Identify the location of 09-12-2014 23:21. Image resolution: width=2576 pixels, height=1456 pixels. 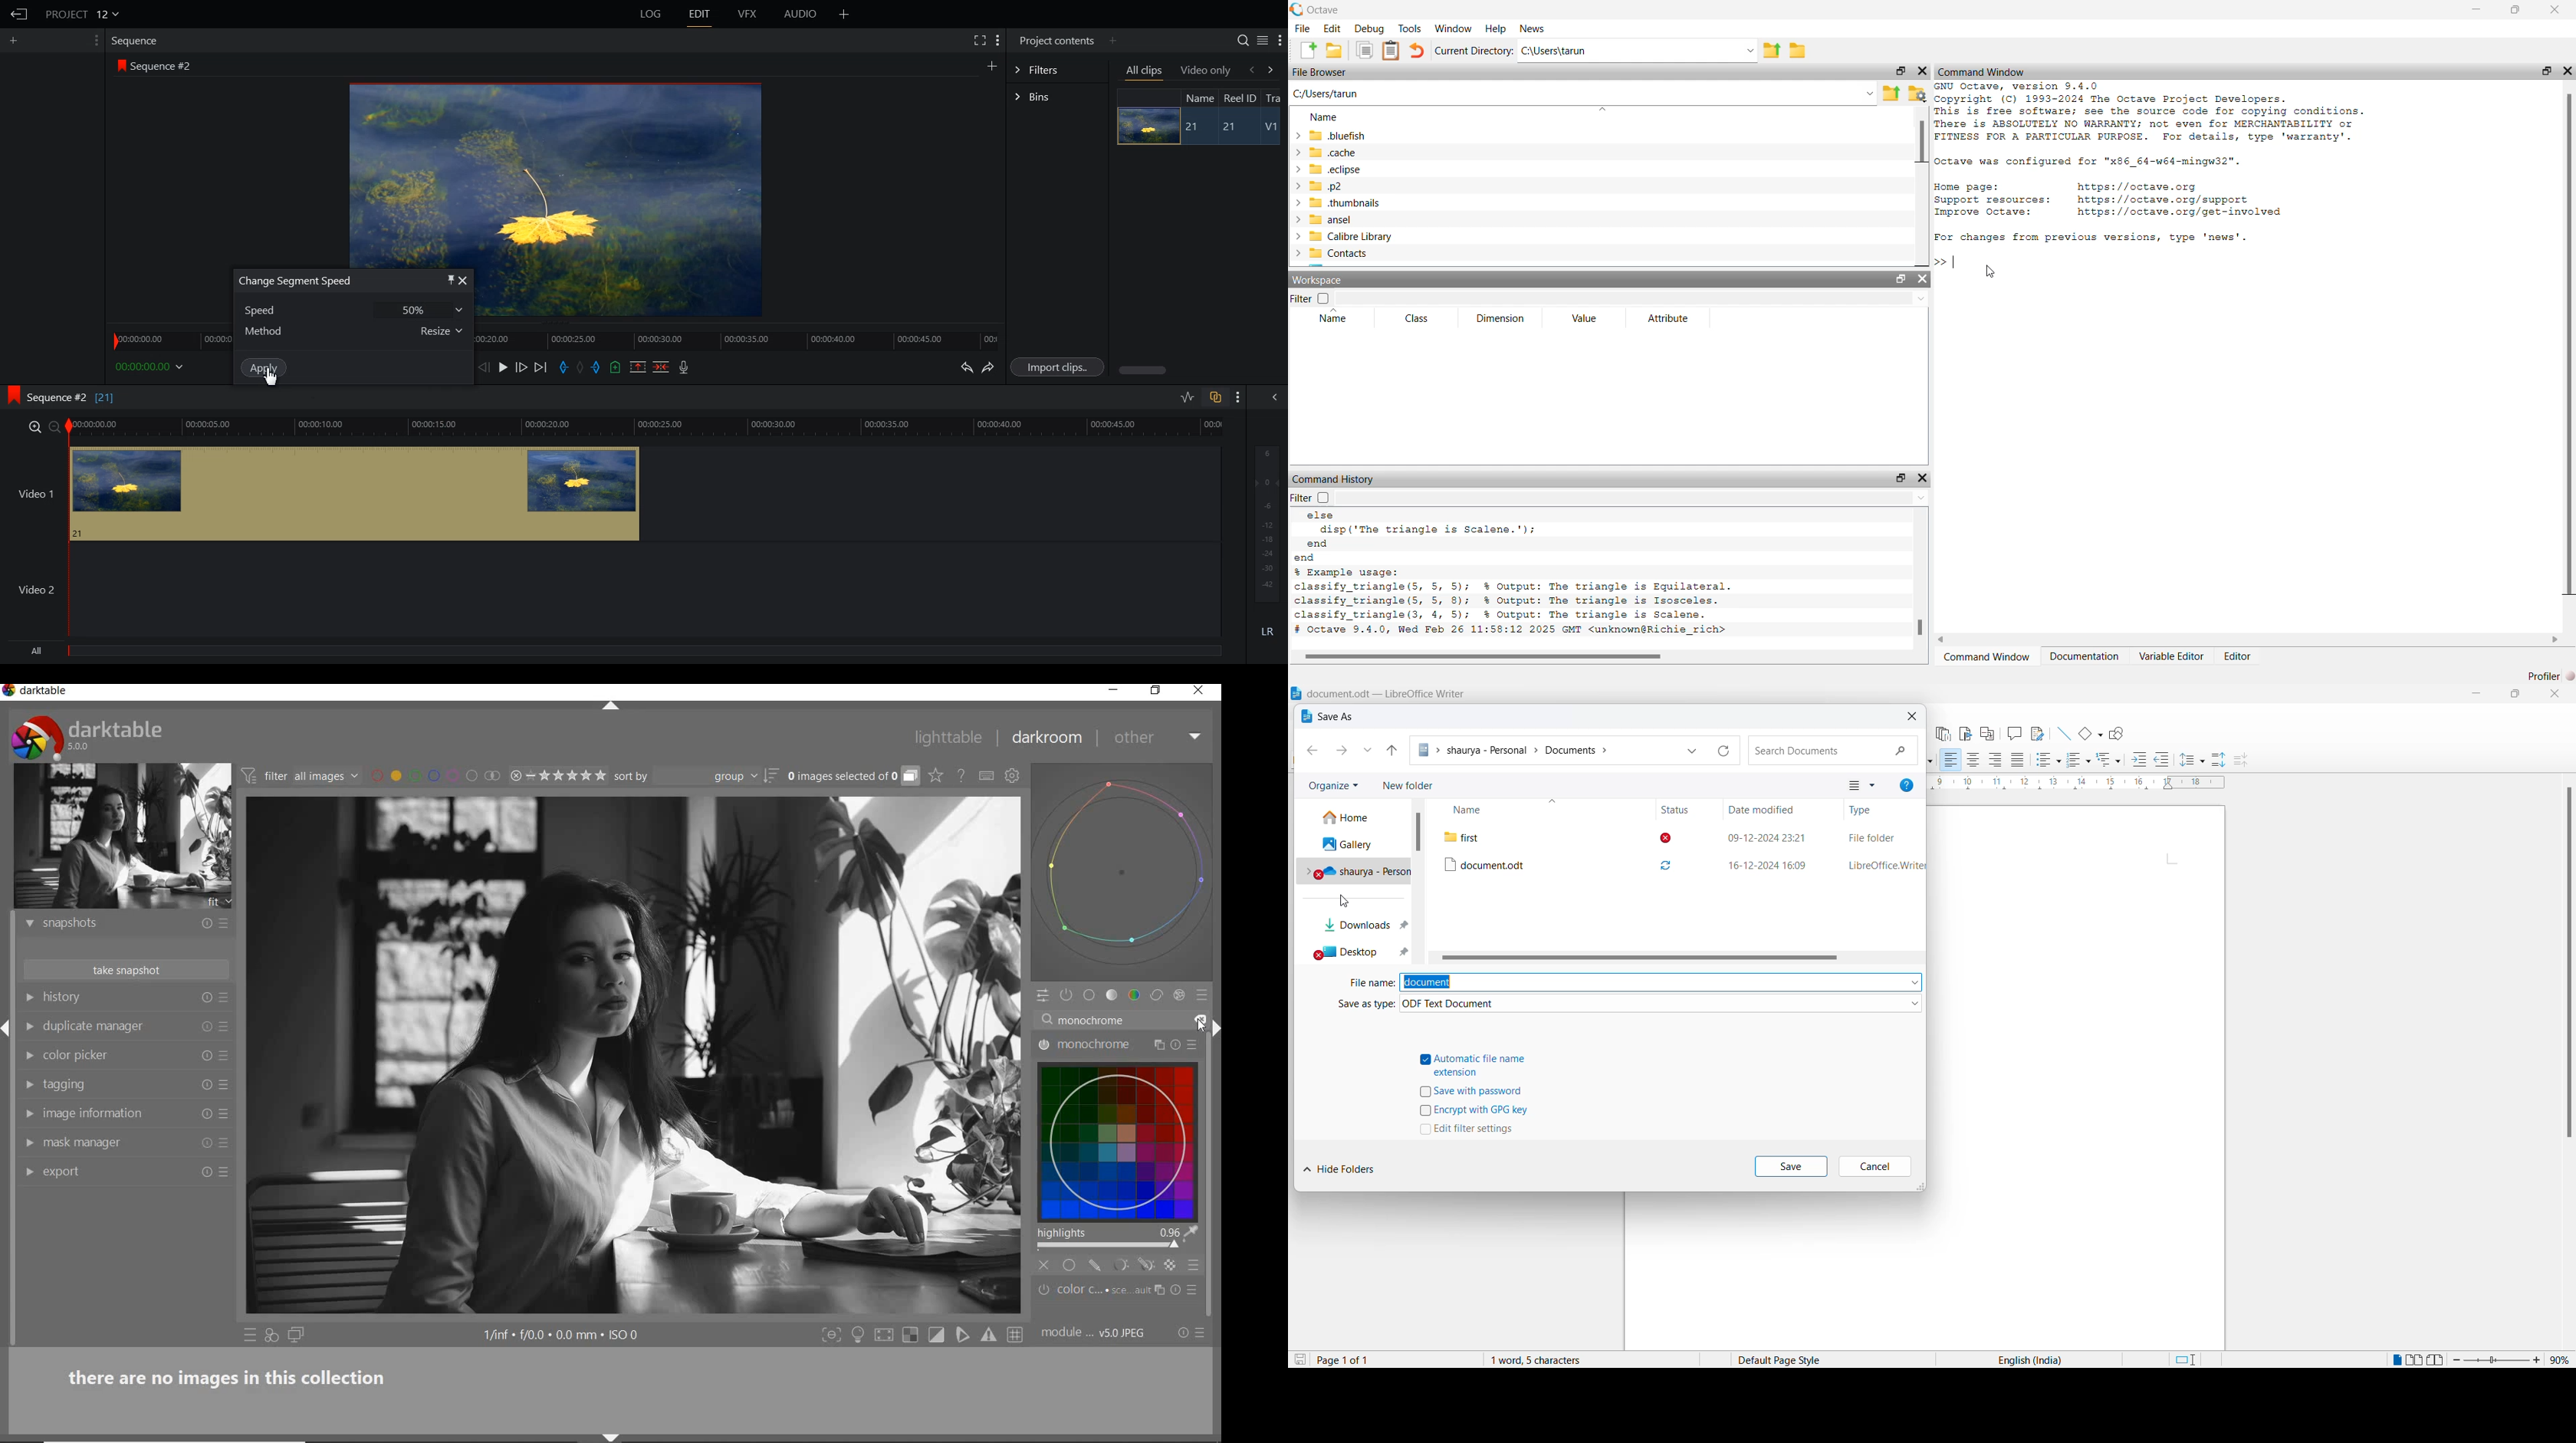
(1765, 836).